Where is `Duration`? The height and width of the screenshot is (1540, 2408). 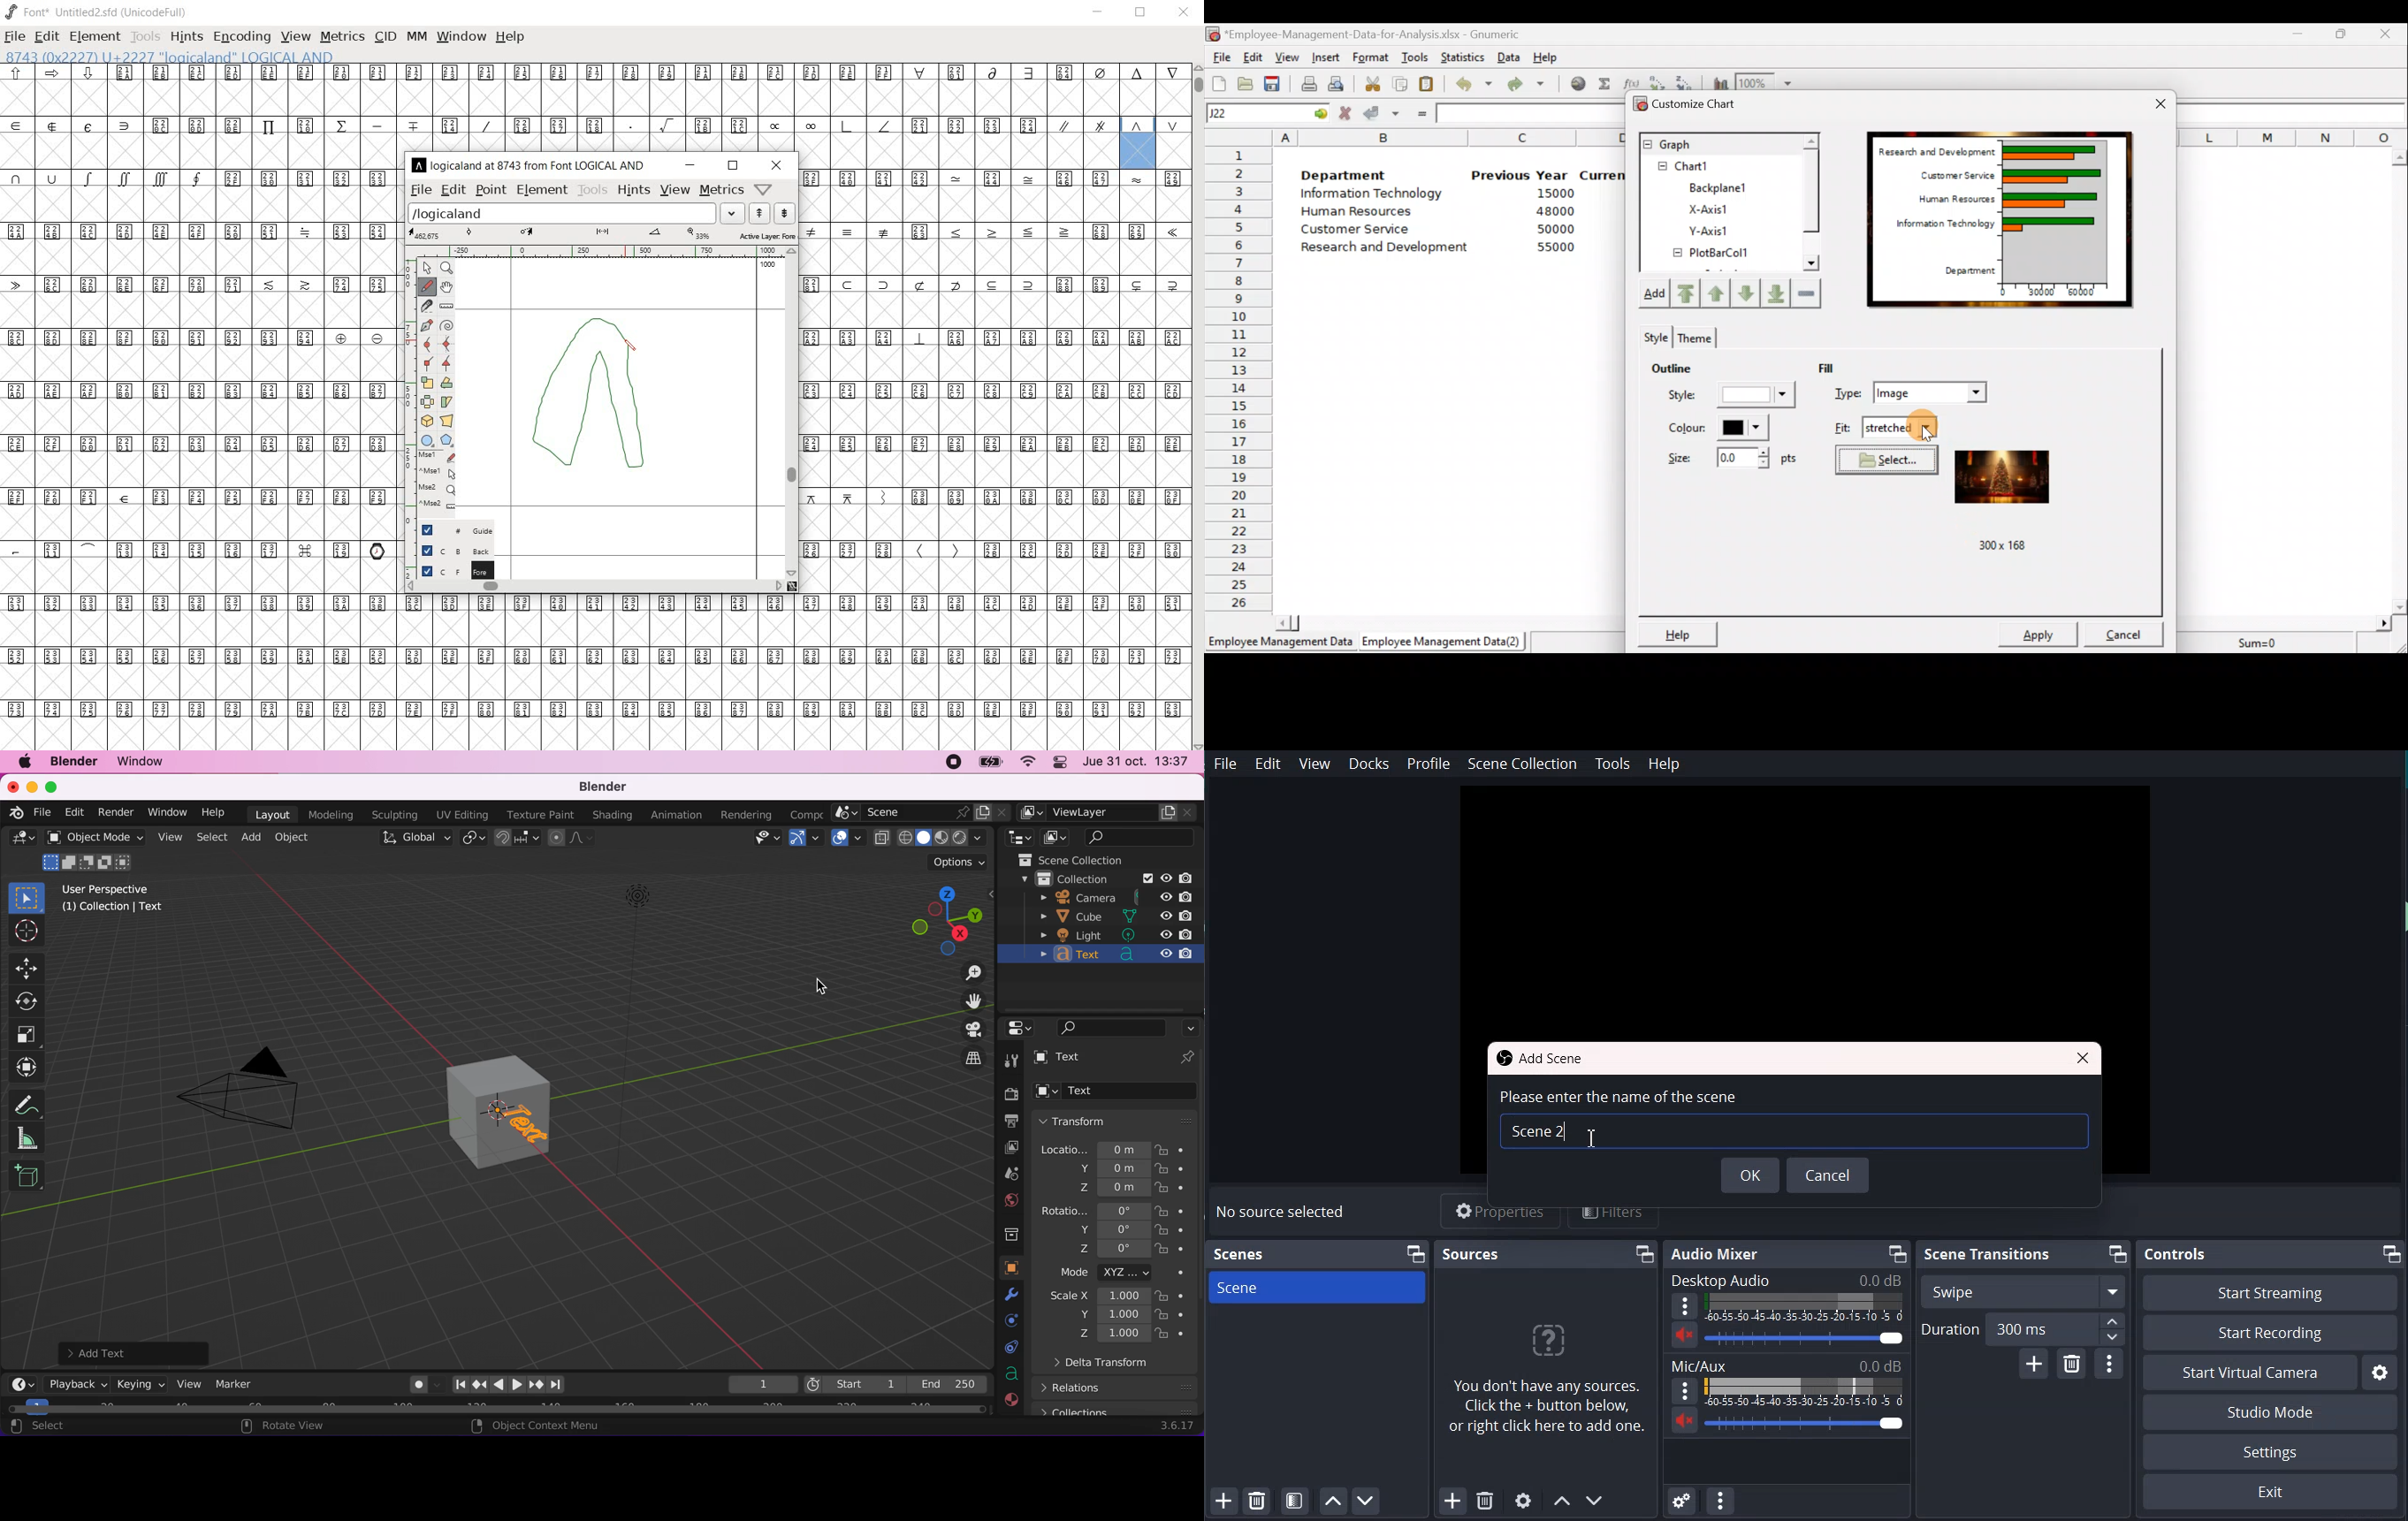 Duration is located at coordinates (2023, 1329).